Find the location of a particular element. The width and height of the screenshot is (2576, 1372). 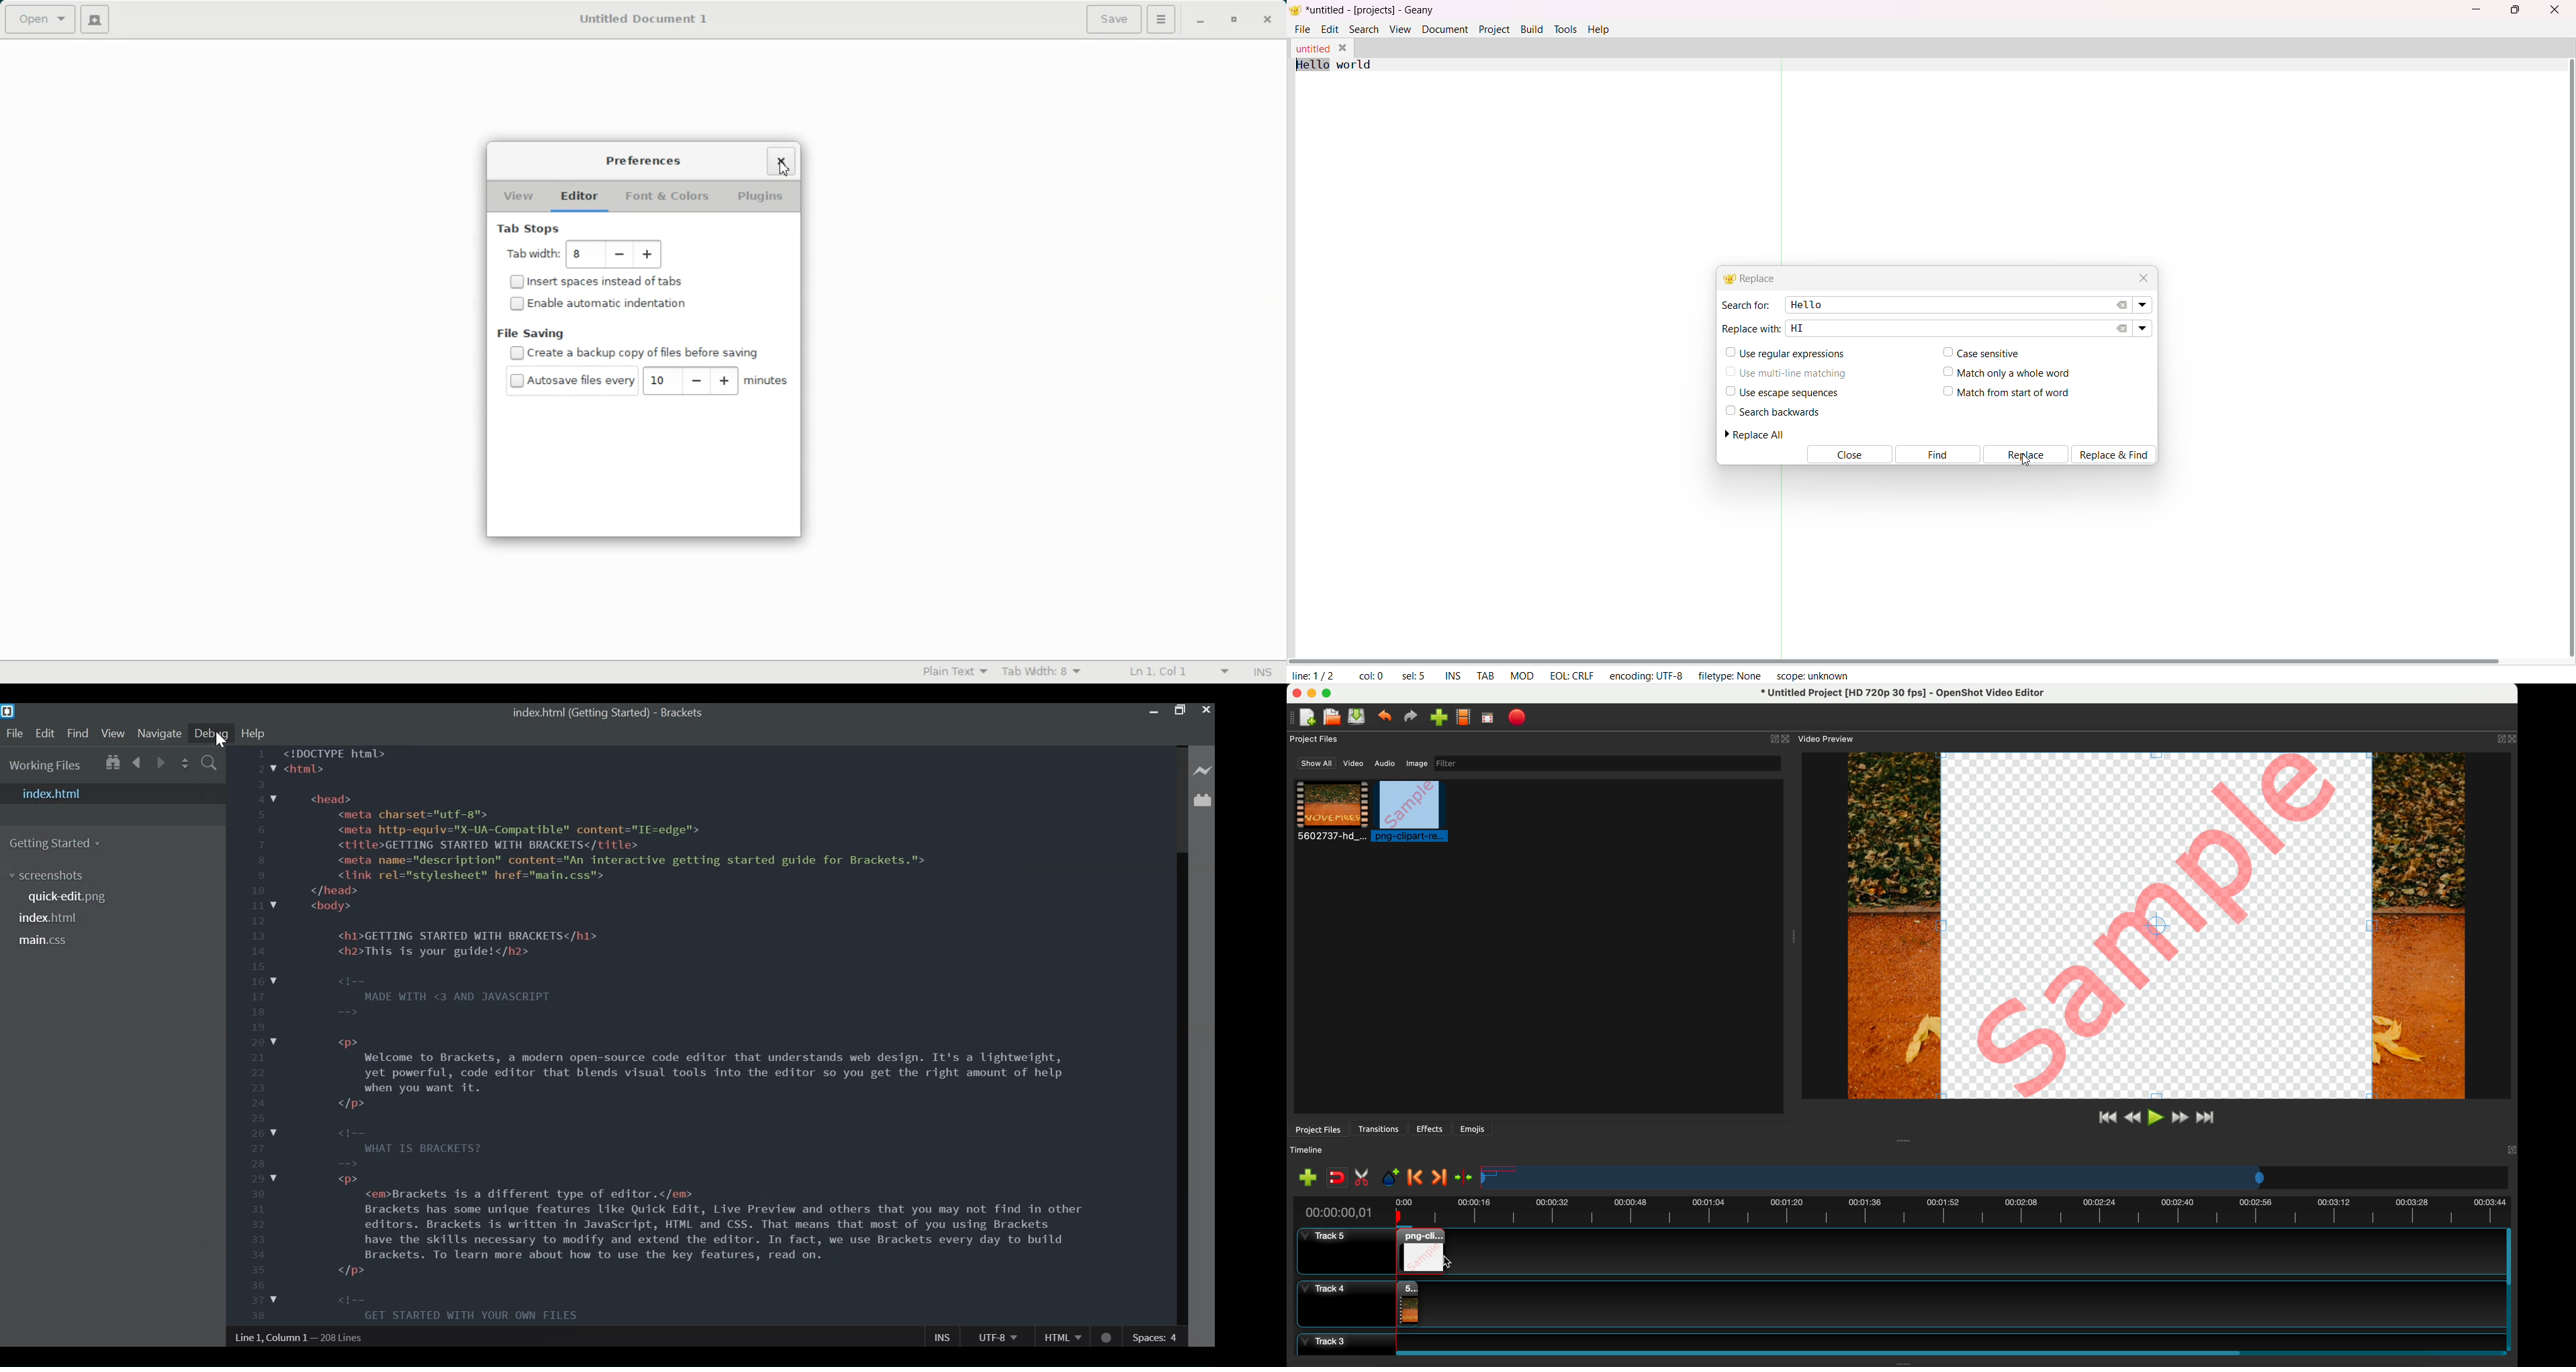

rewind is located at coordinates (2131, 1119).